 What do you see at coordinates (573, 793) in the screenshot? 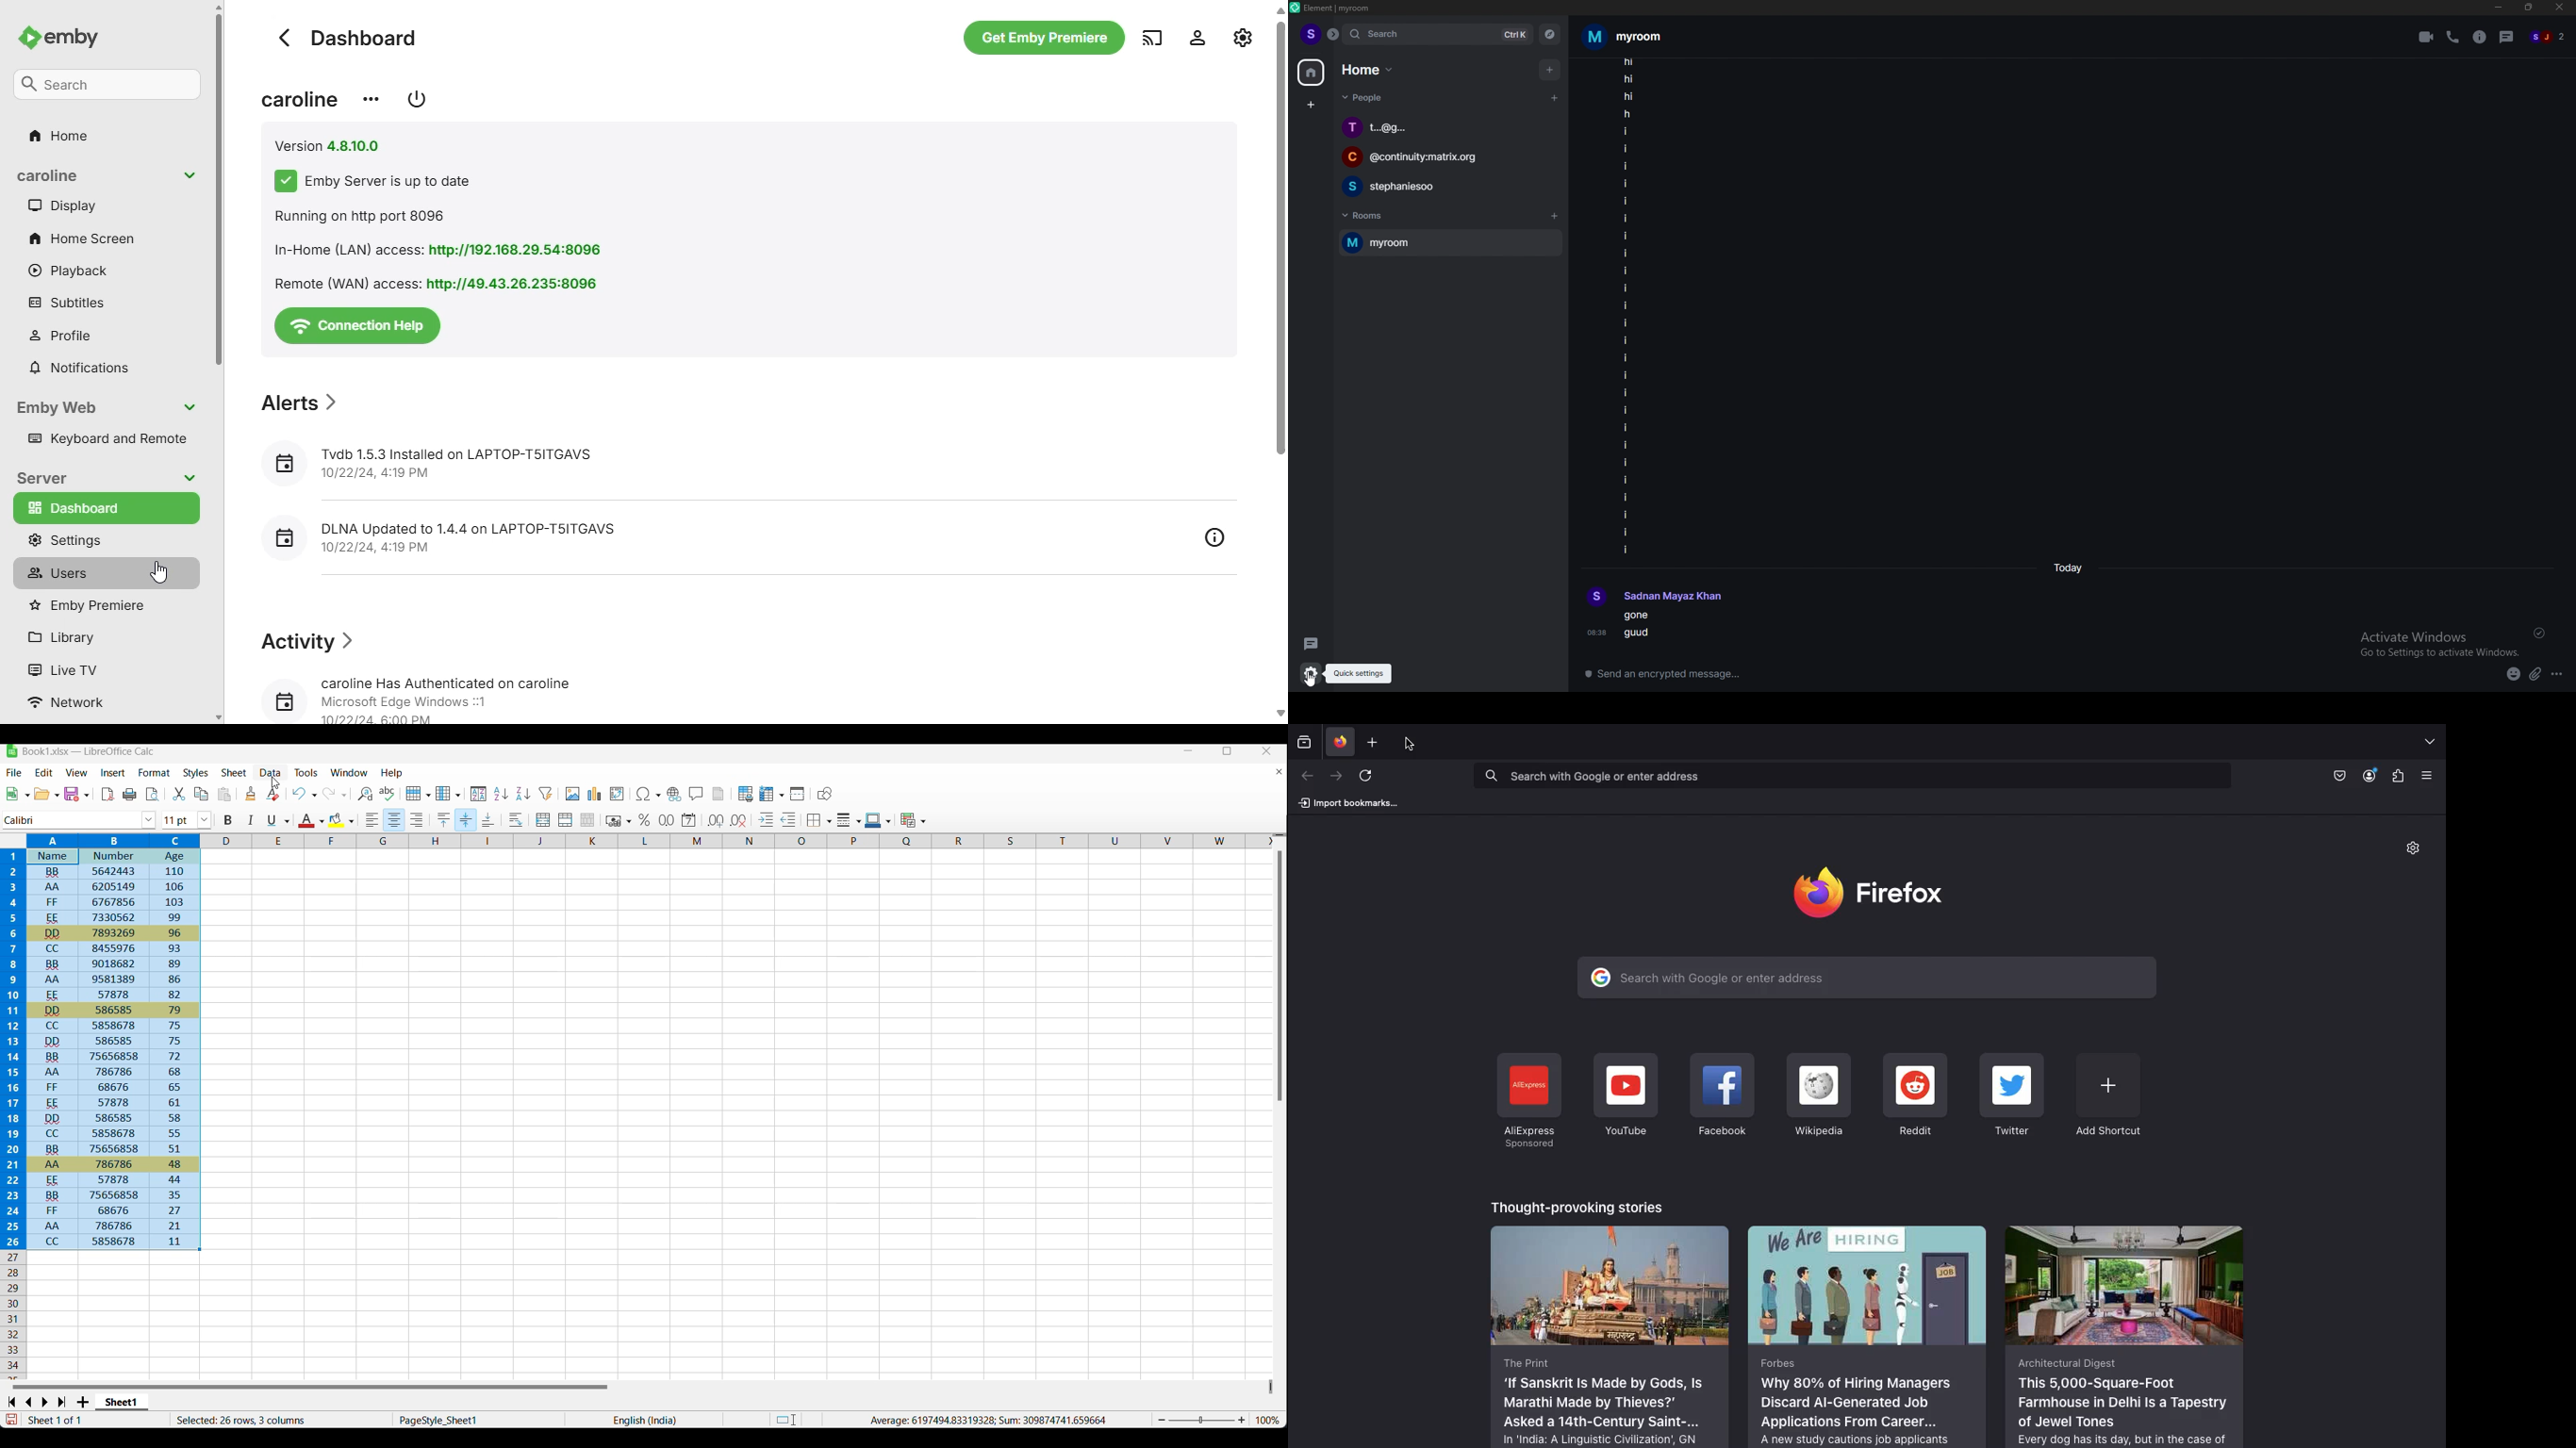
I see `Insert image` at bounding box center [573, 793].